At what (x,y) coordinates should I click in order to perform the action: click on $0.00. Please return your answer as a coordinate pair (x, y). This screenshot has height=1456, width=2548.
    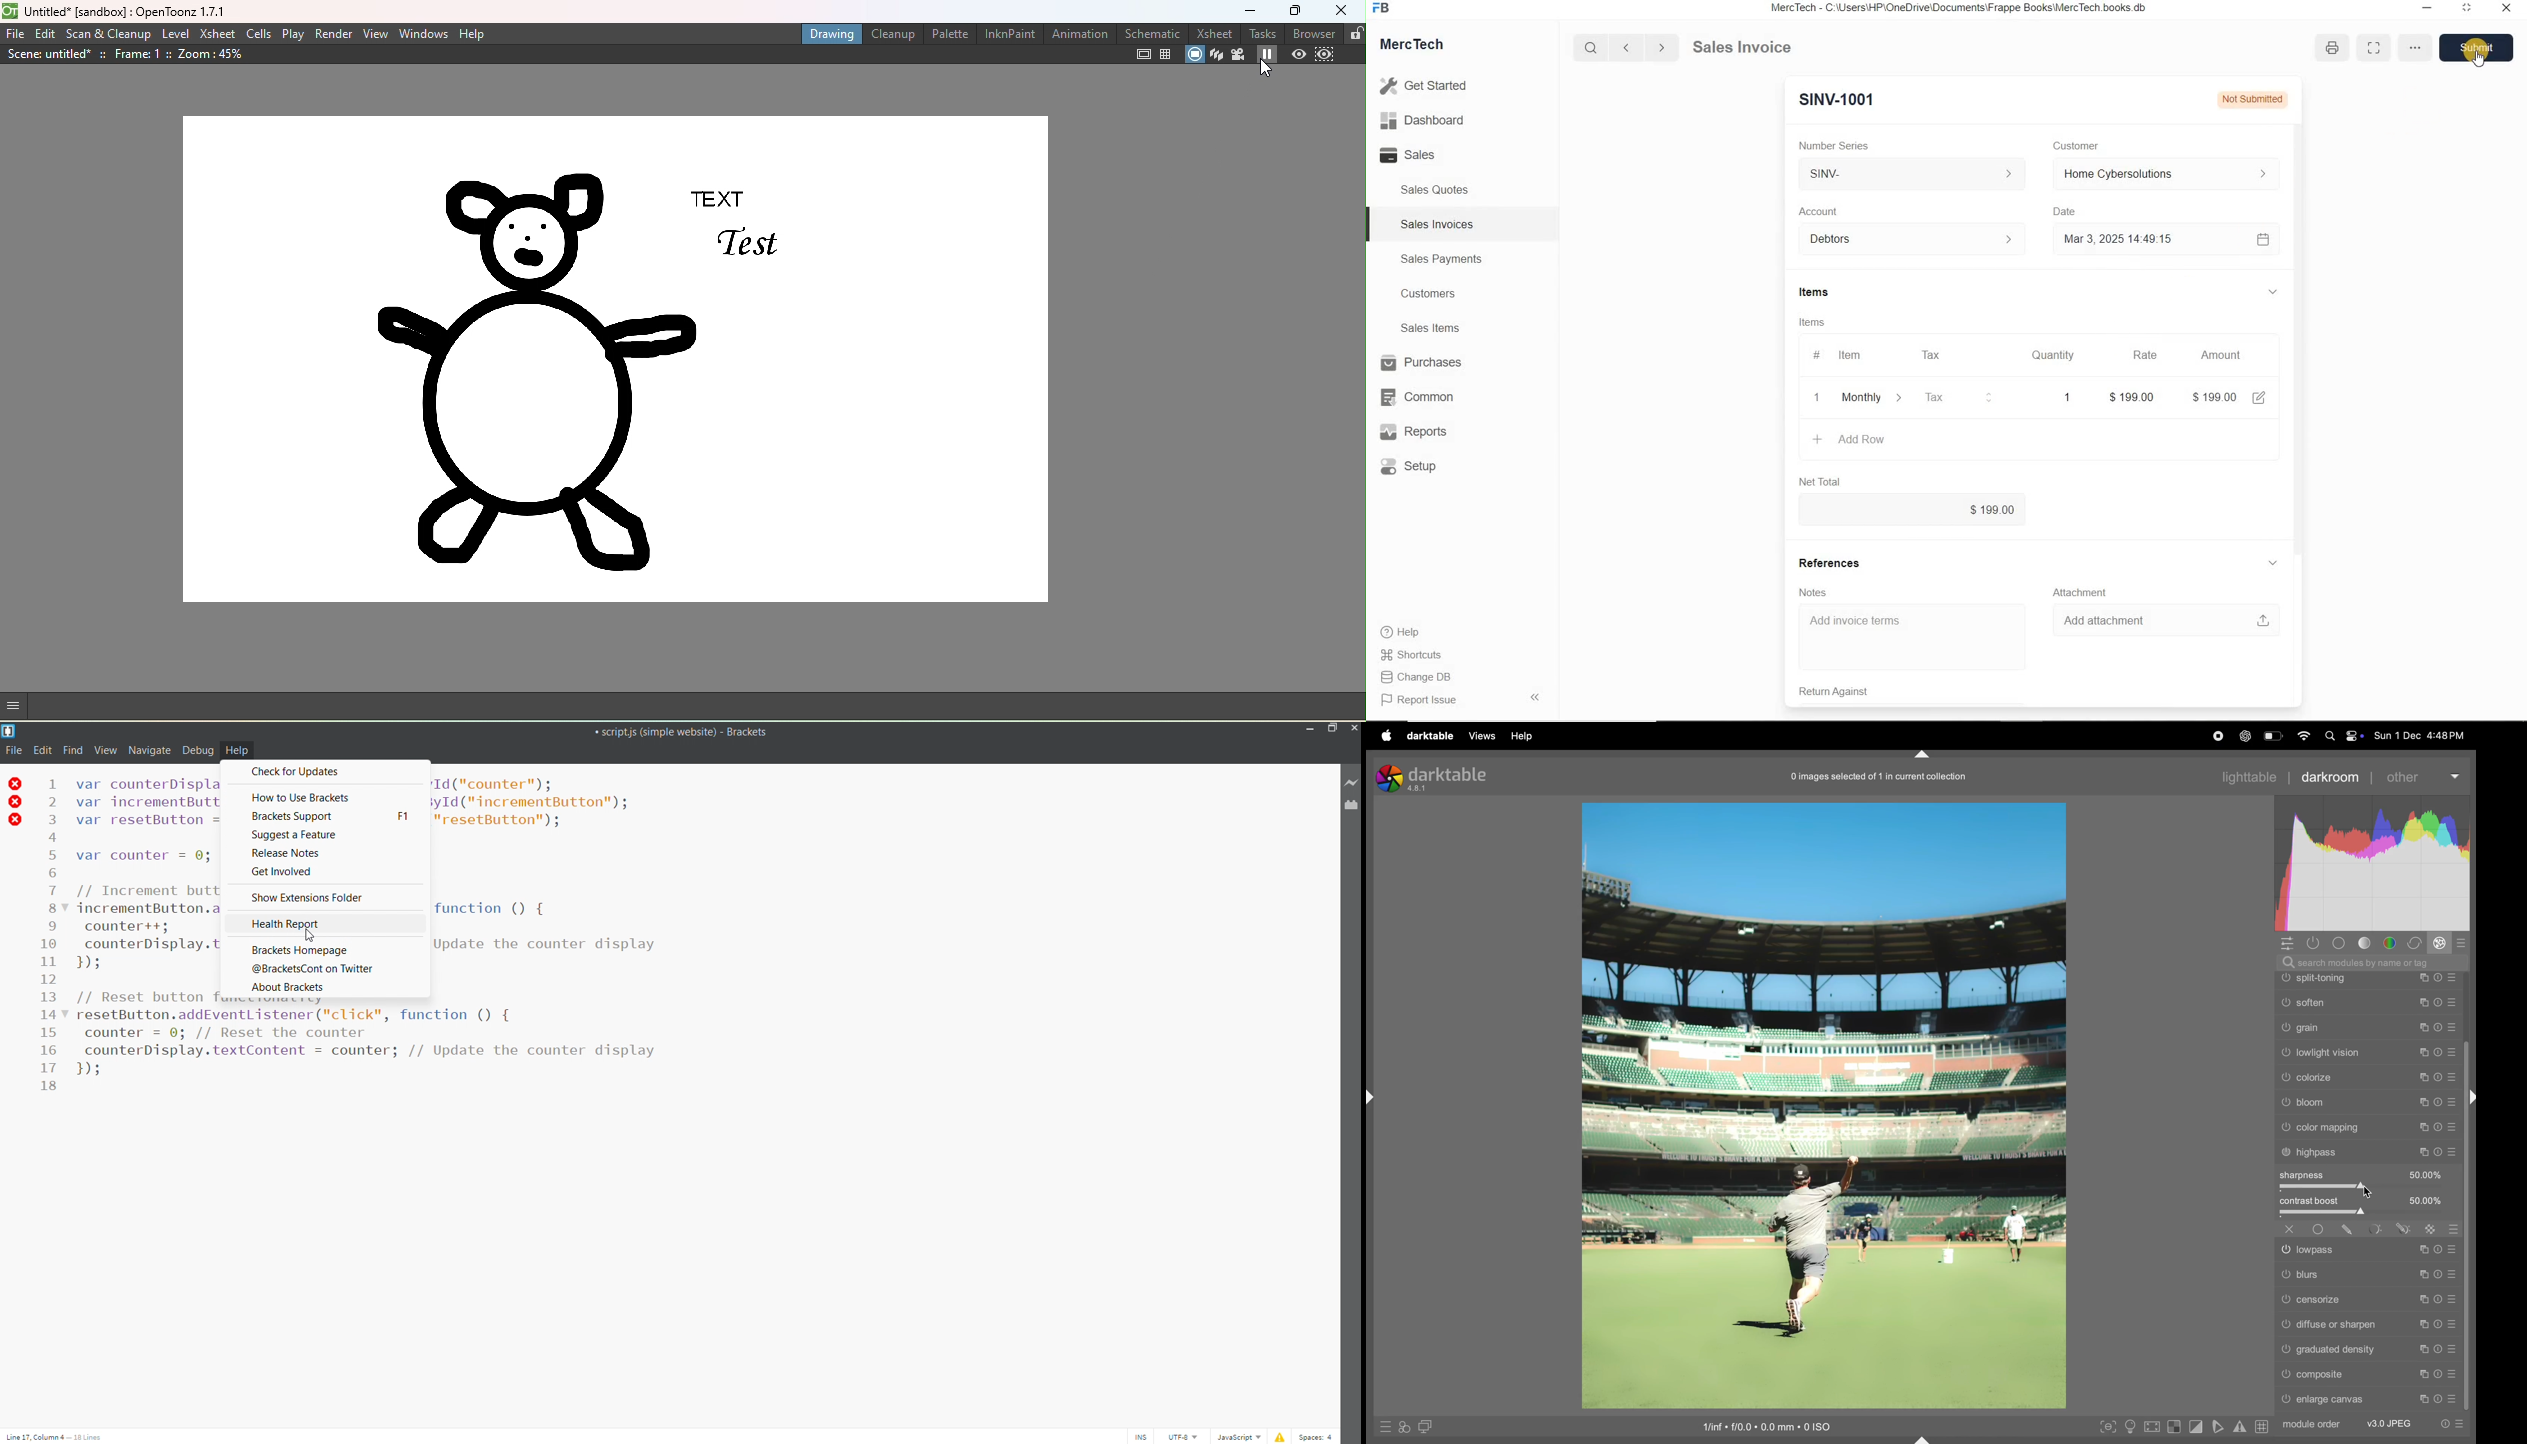
    Looking at the image, I should click on (1912, 510).